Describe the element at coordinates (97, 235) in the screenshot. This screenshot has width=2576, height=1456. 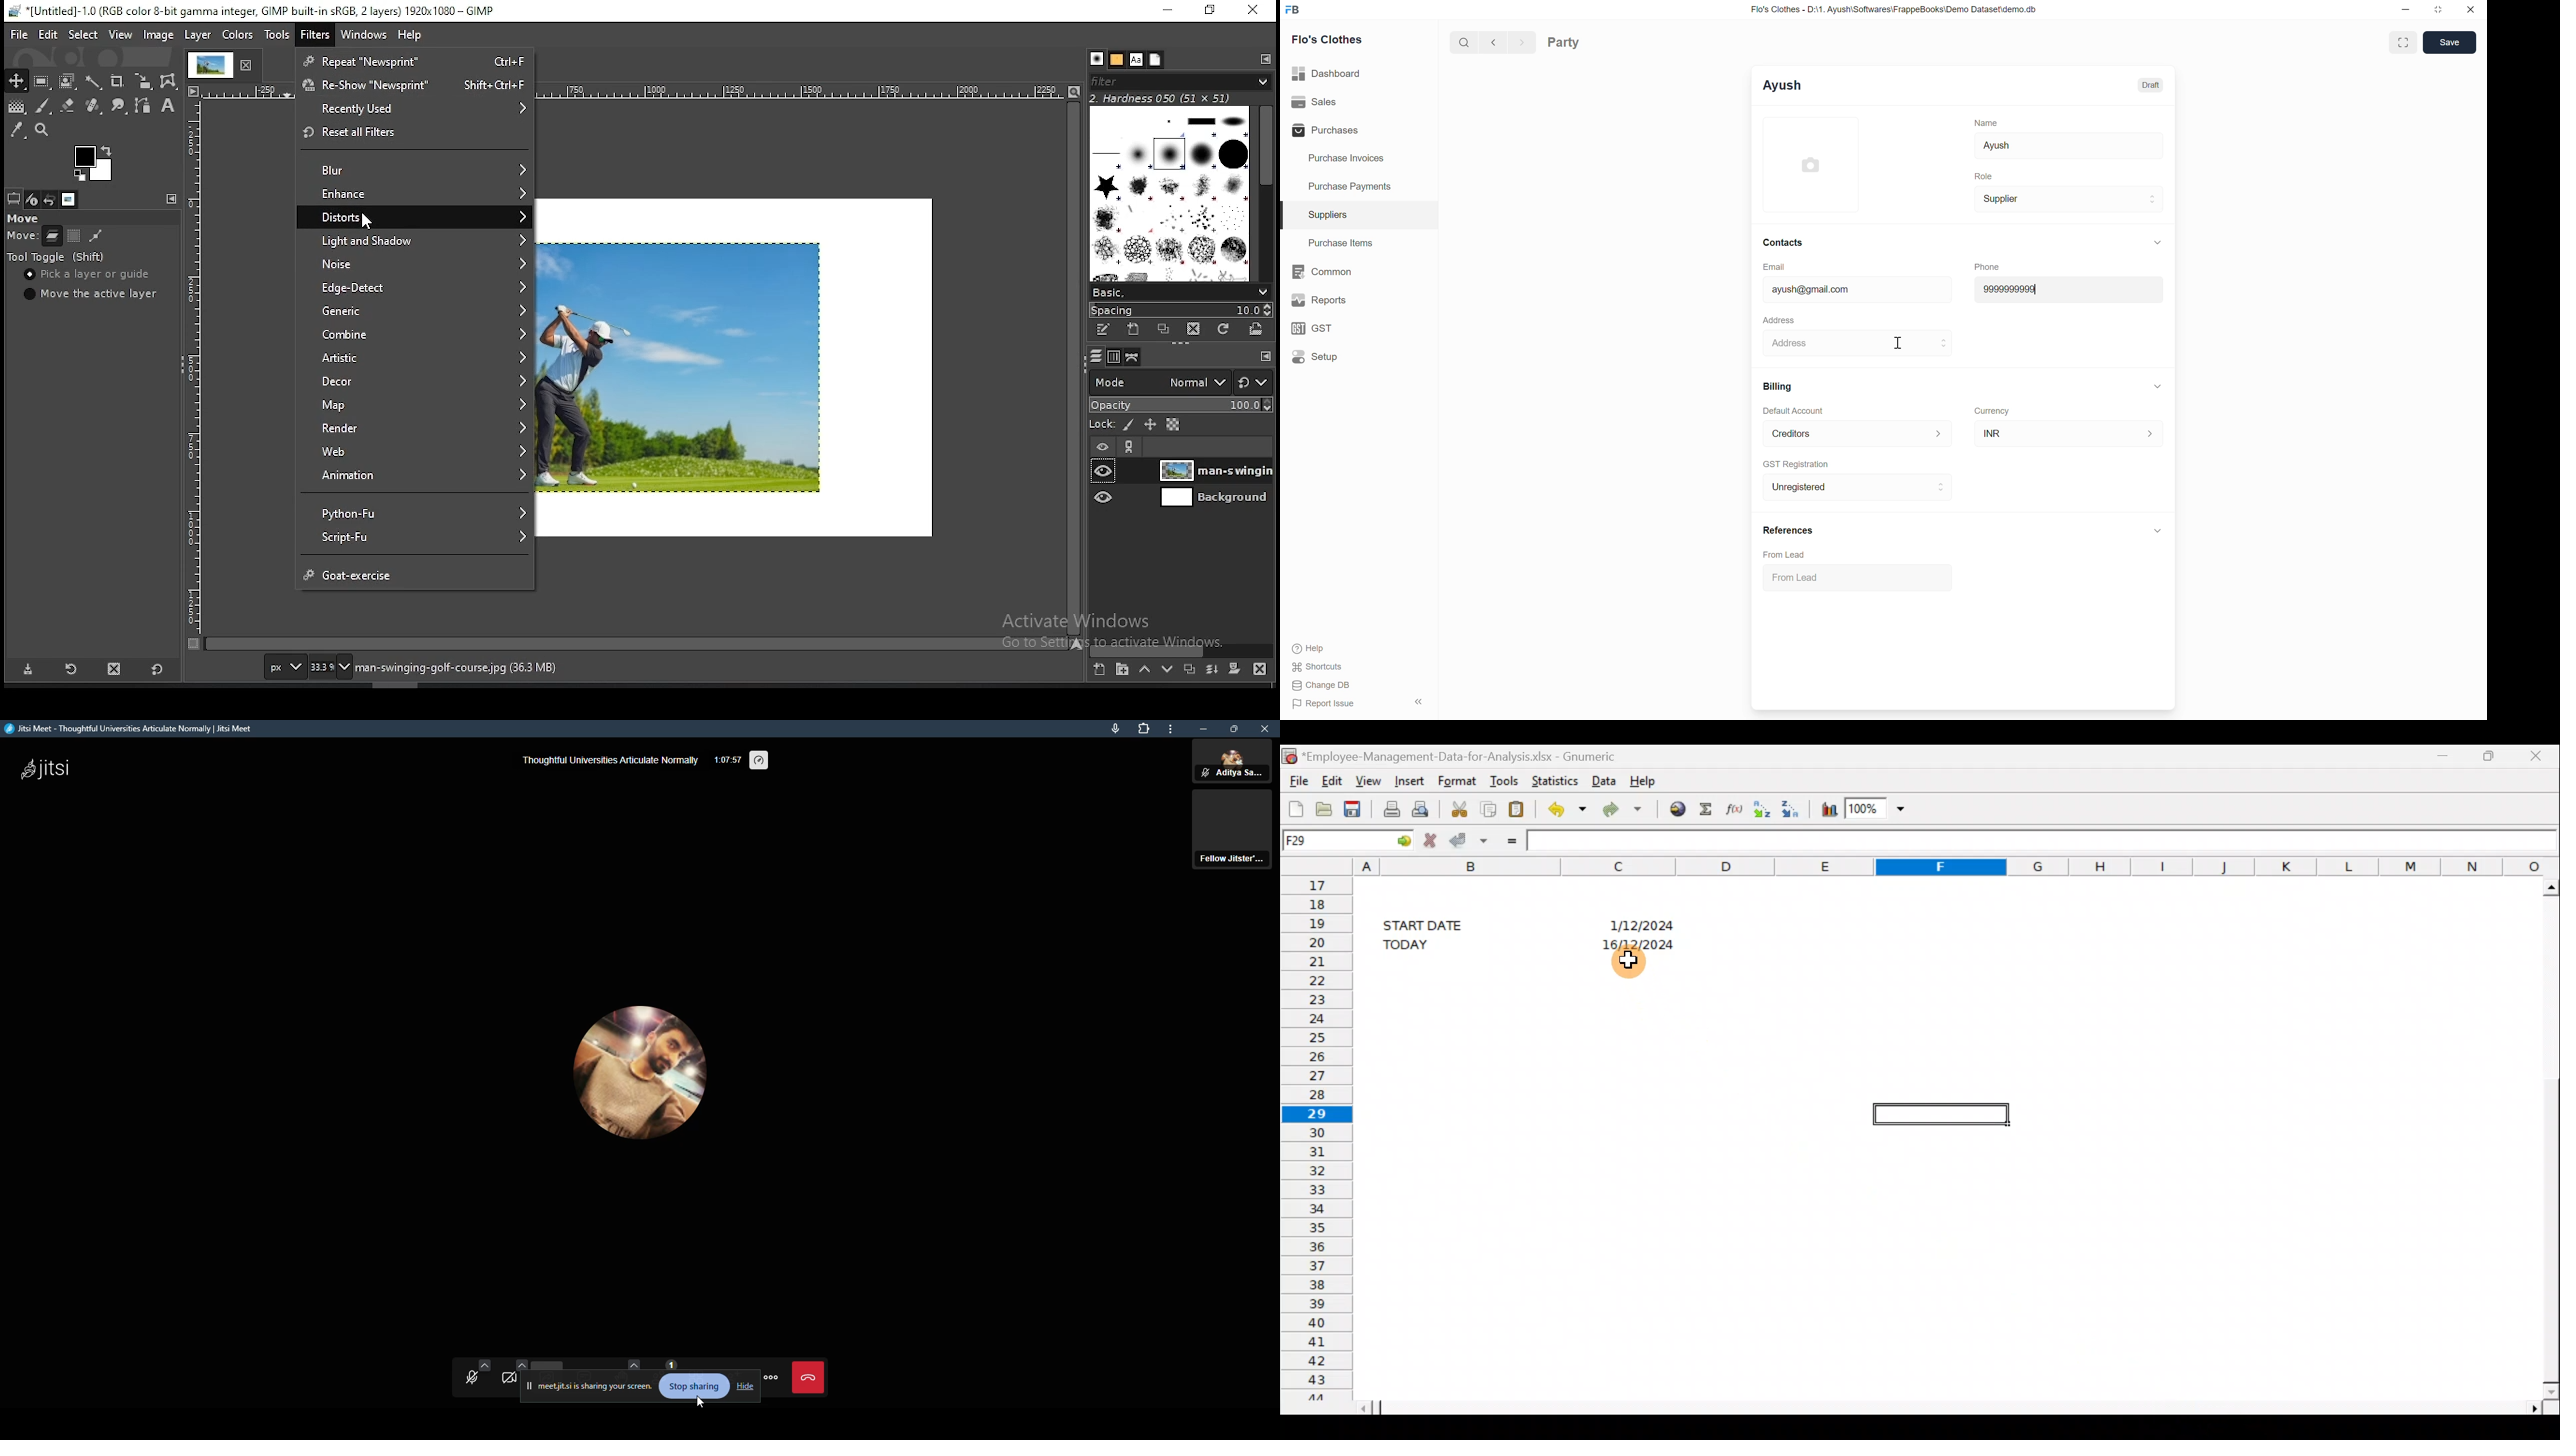
I see `move path` at that location.